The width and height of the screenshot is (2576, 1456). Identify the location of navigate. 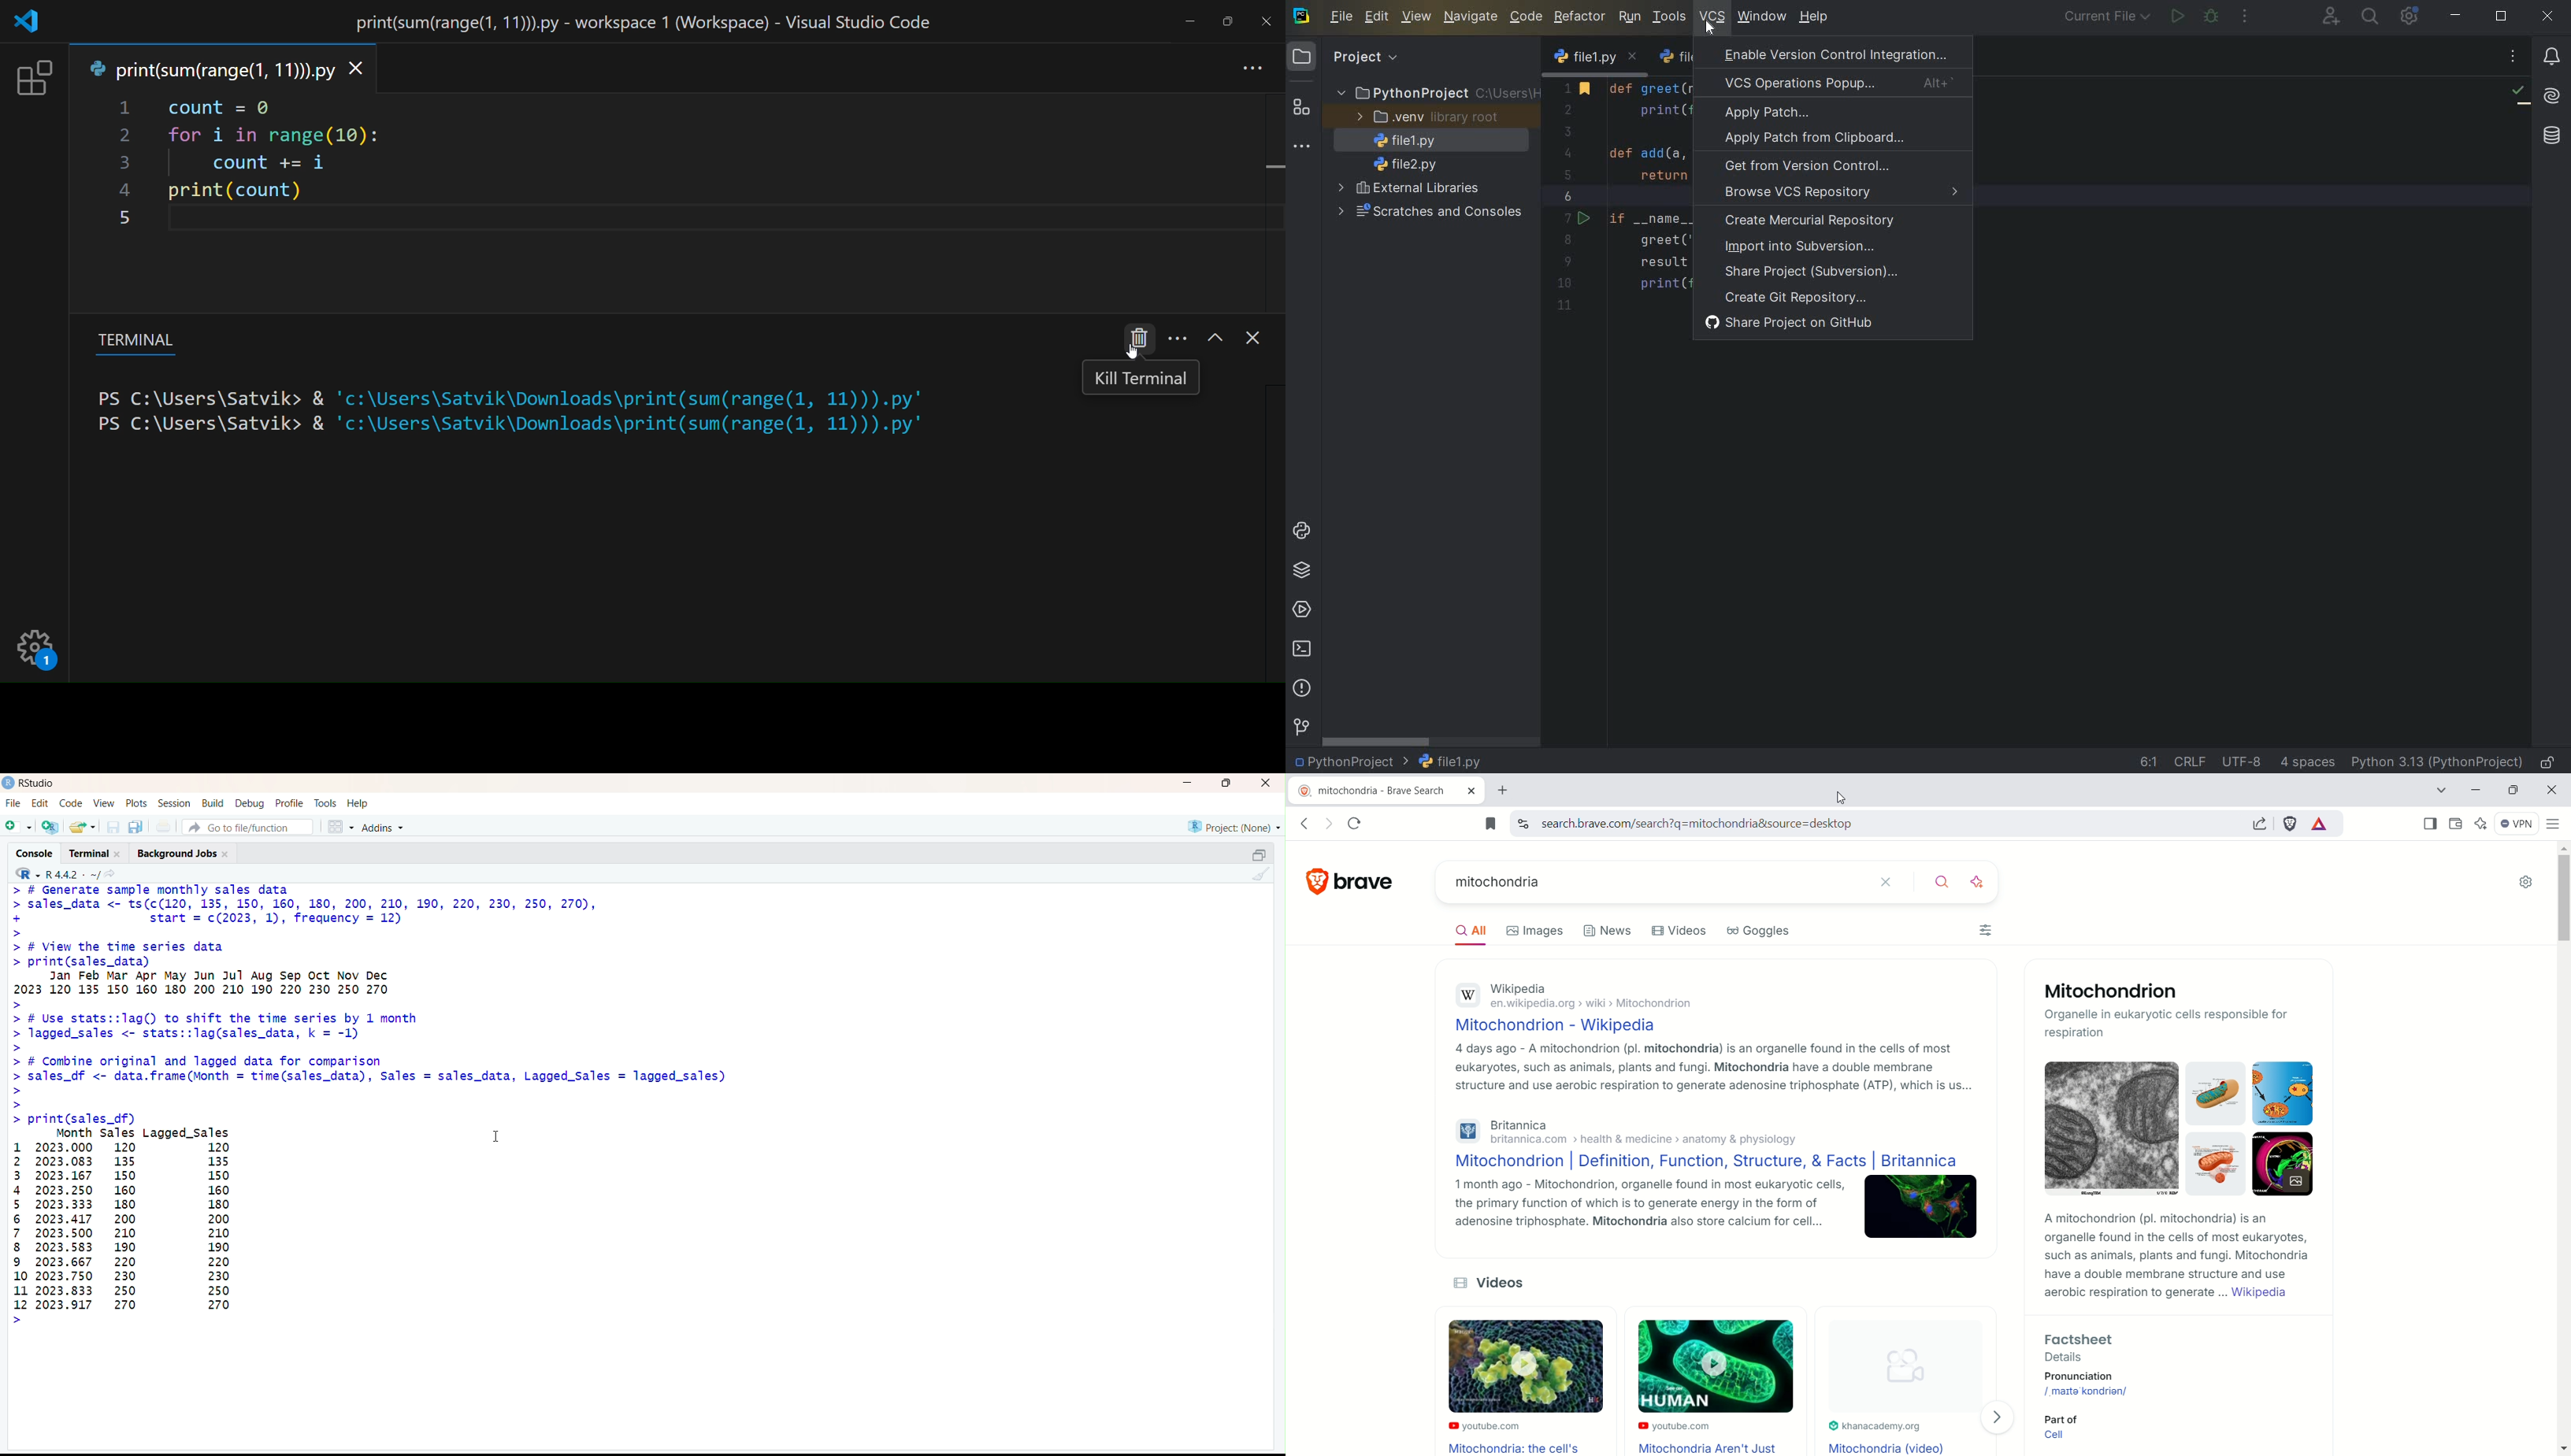
(1471, 18).